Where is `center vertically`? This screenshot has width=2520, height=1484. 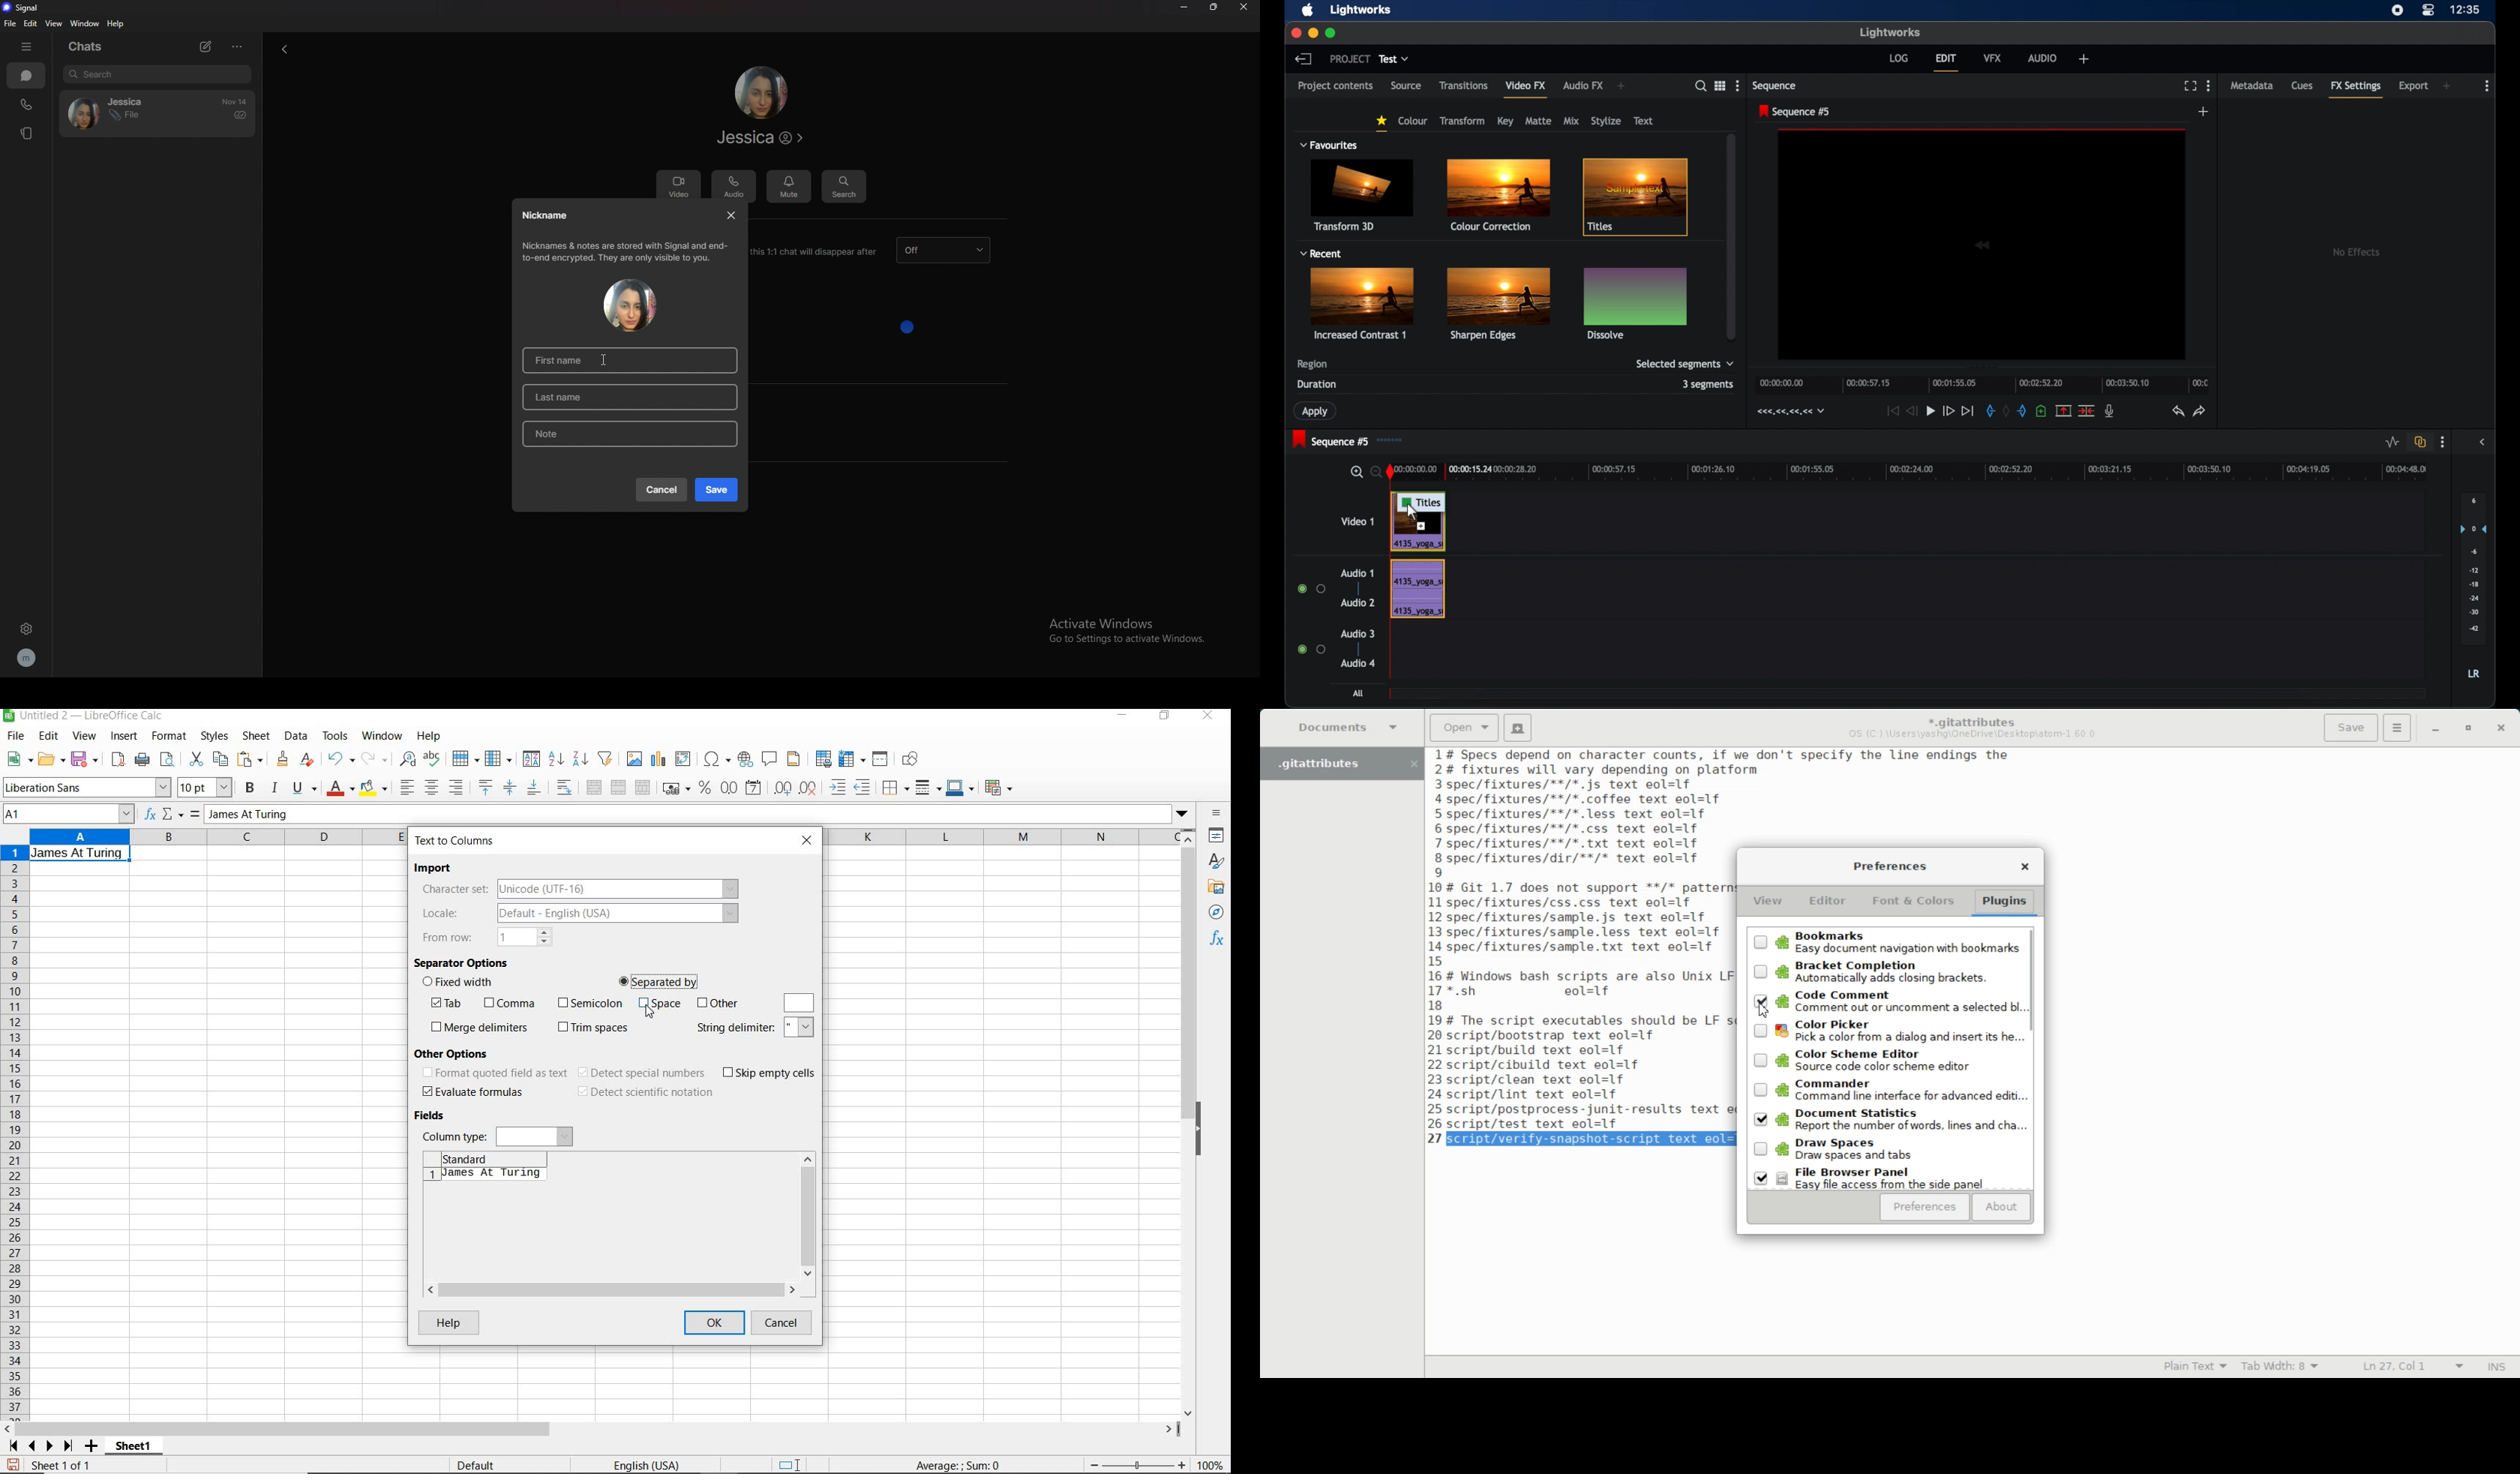 center vertically is located at coordinates (511, 787).